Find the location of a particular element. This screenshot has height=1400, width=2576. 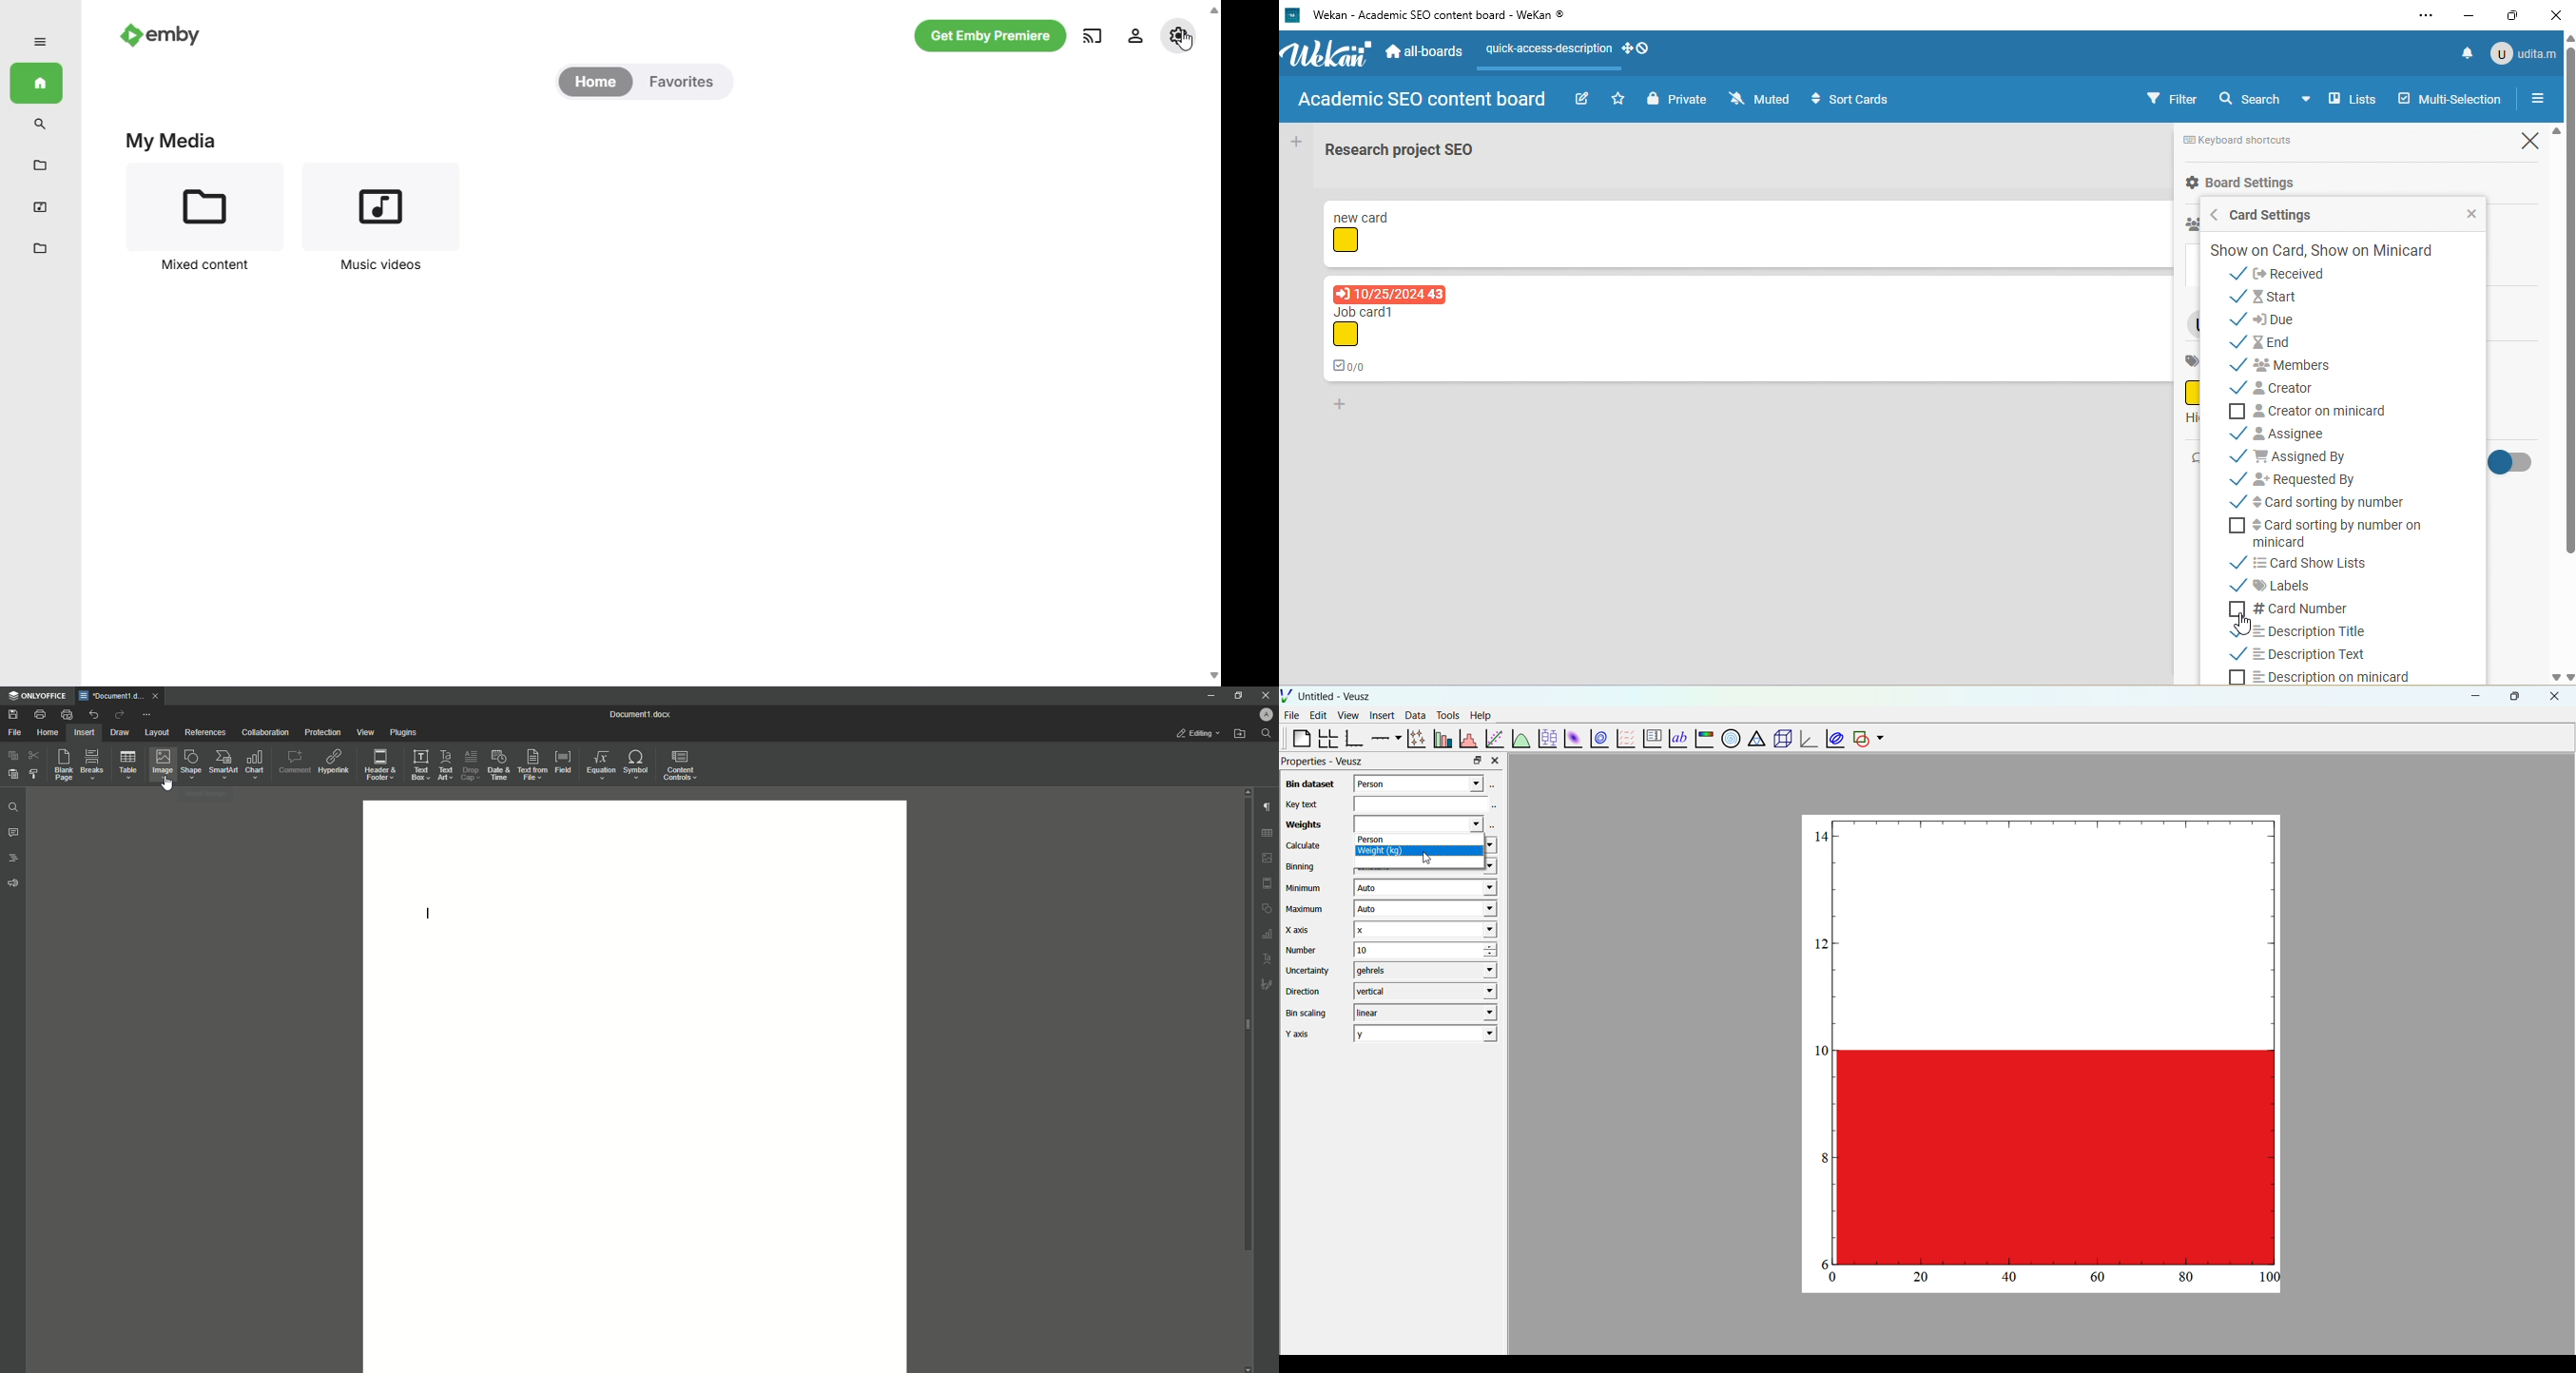

scroll up is located at coordinates (2554, 132).